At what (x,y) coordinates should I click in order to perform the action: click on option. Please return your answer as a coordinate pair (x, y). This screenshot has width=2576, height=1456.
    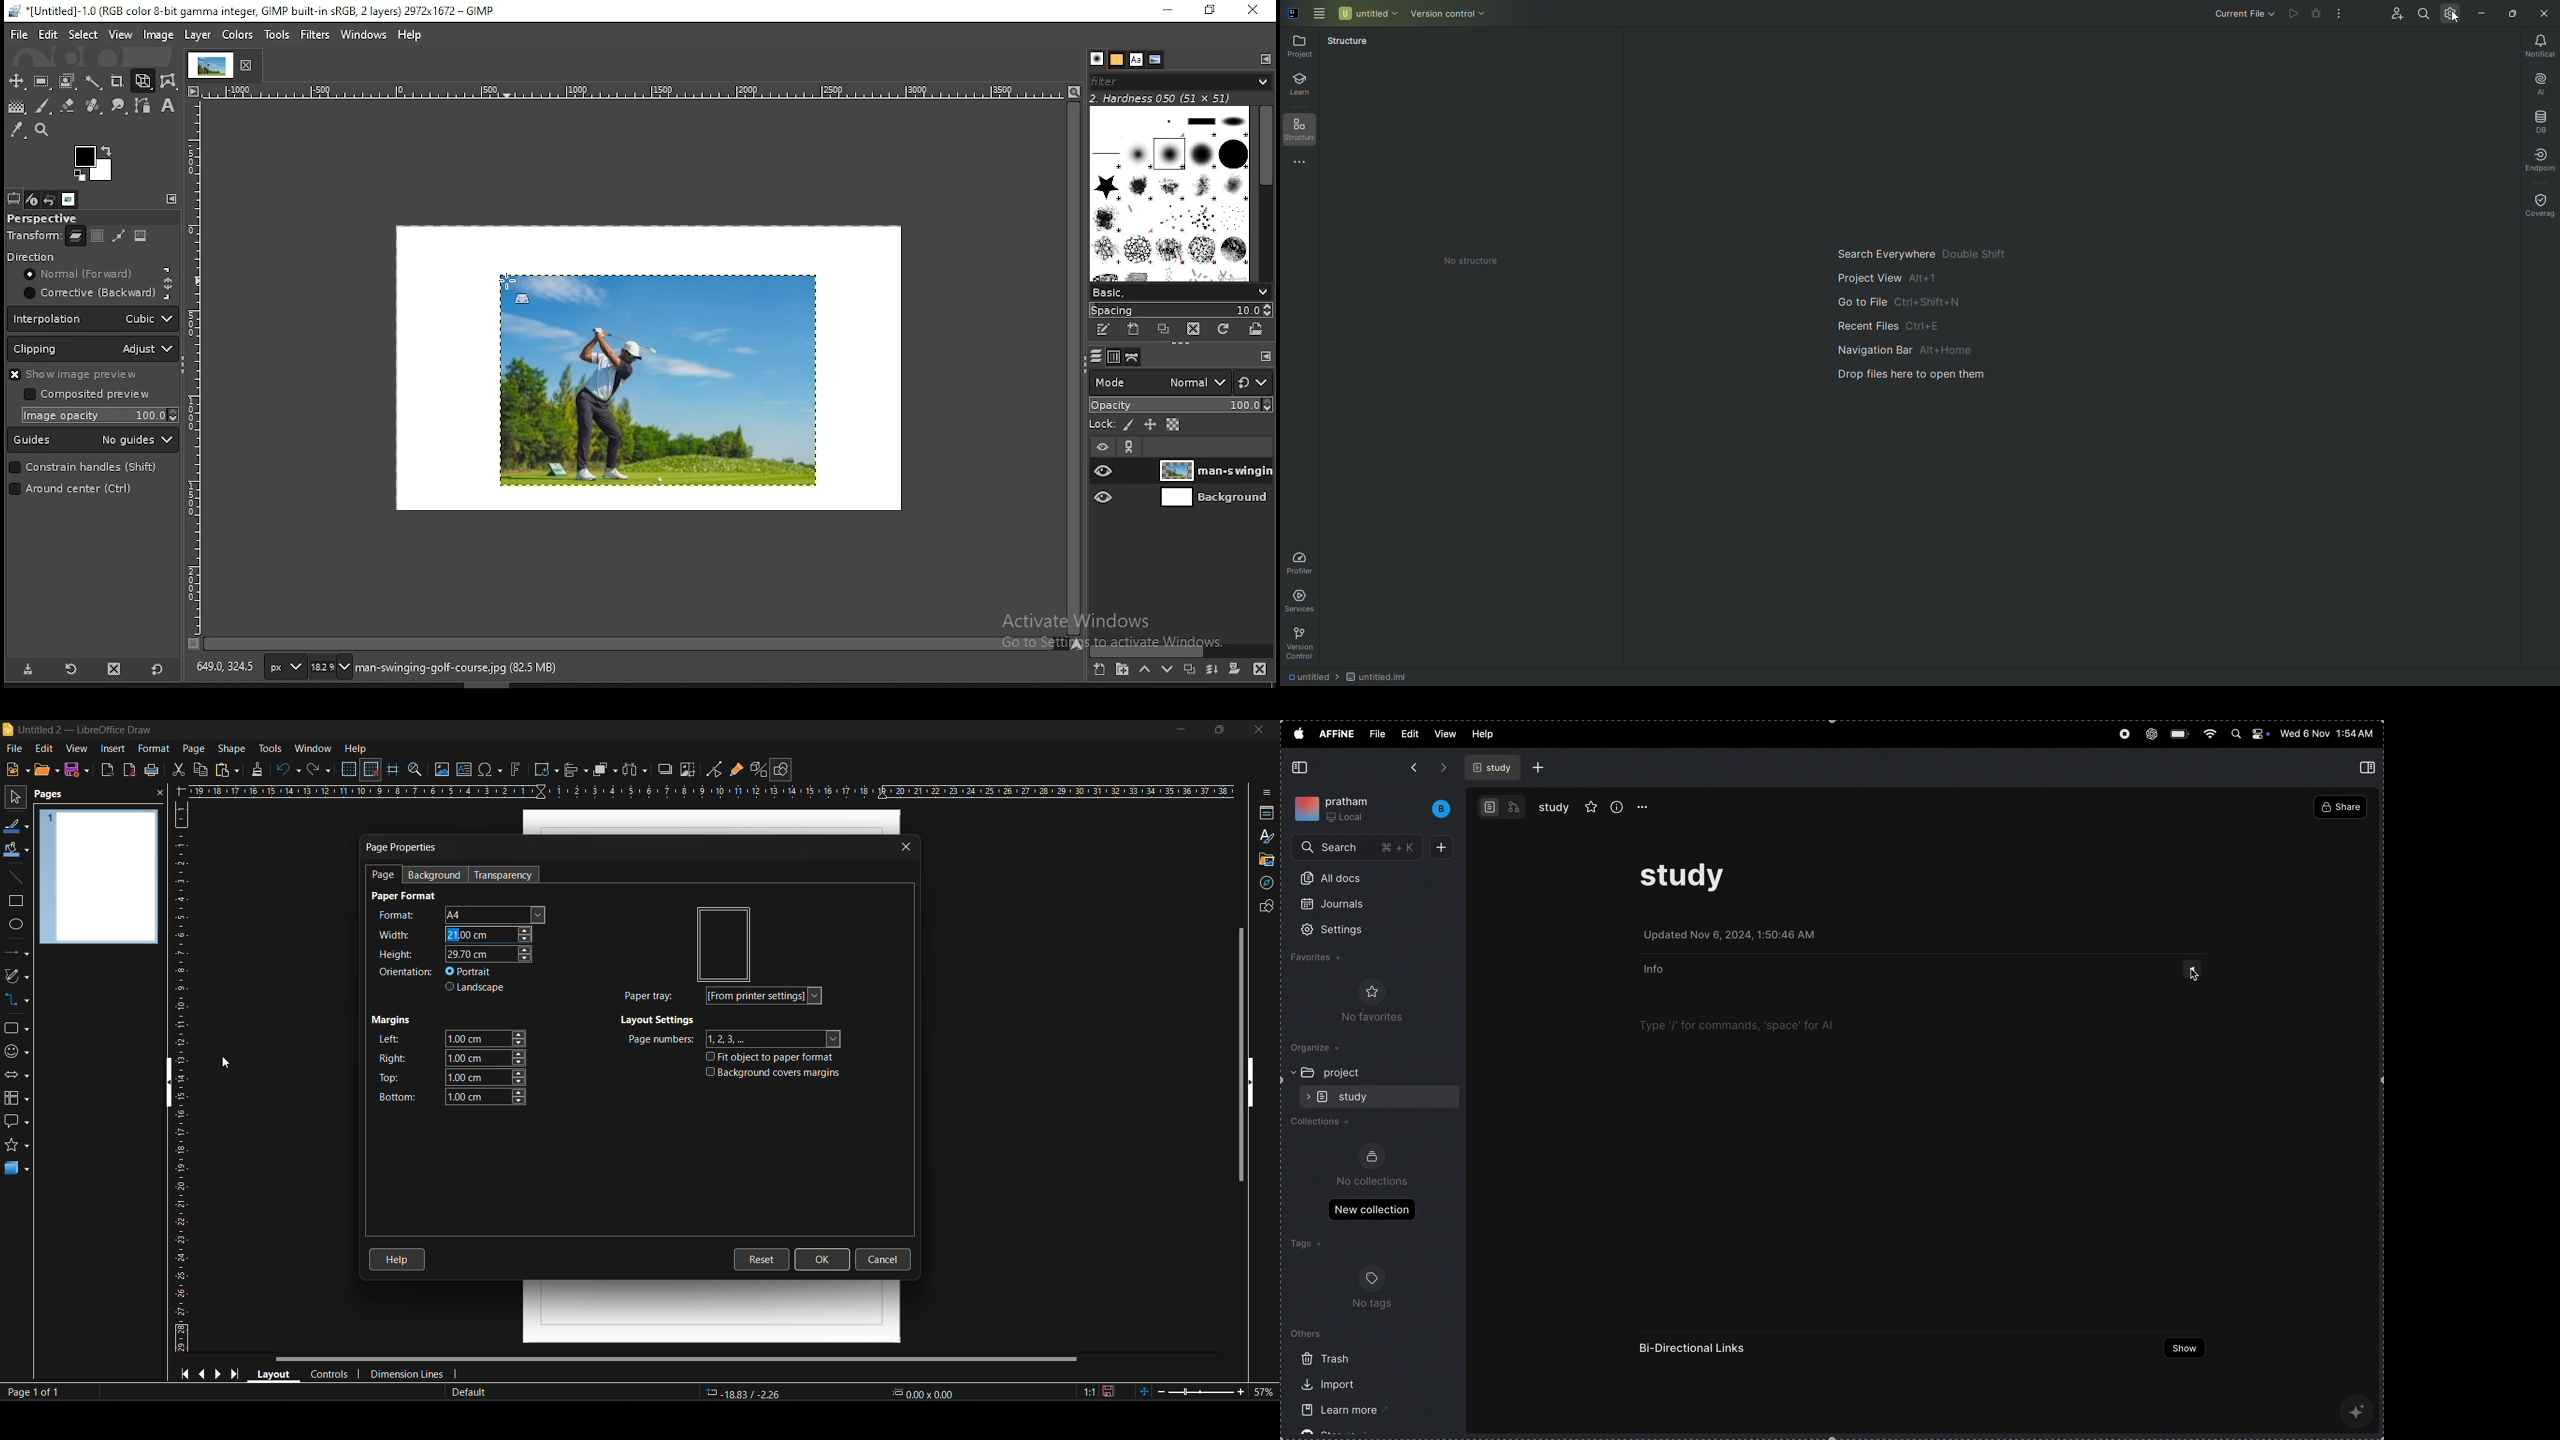
    Looking at the image, I should click on (1648, 807).